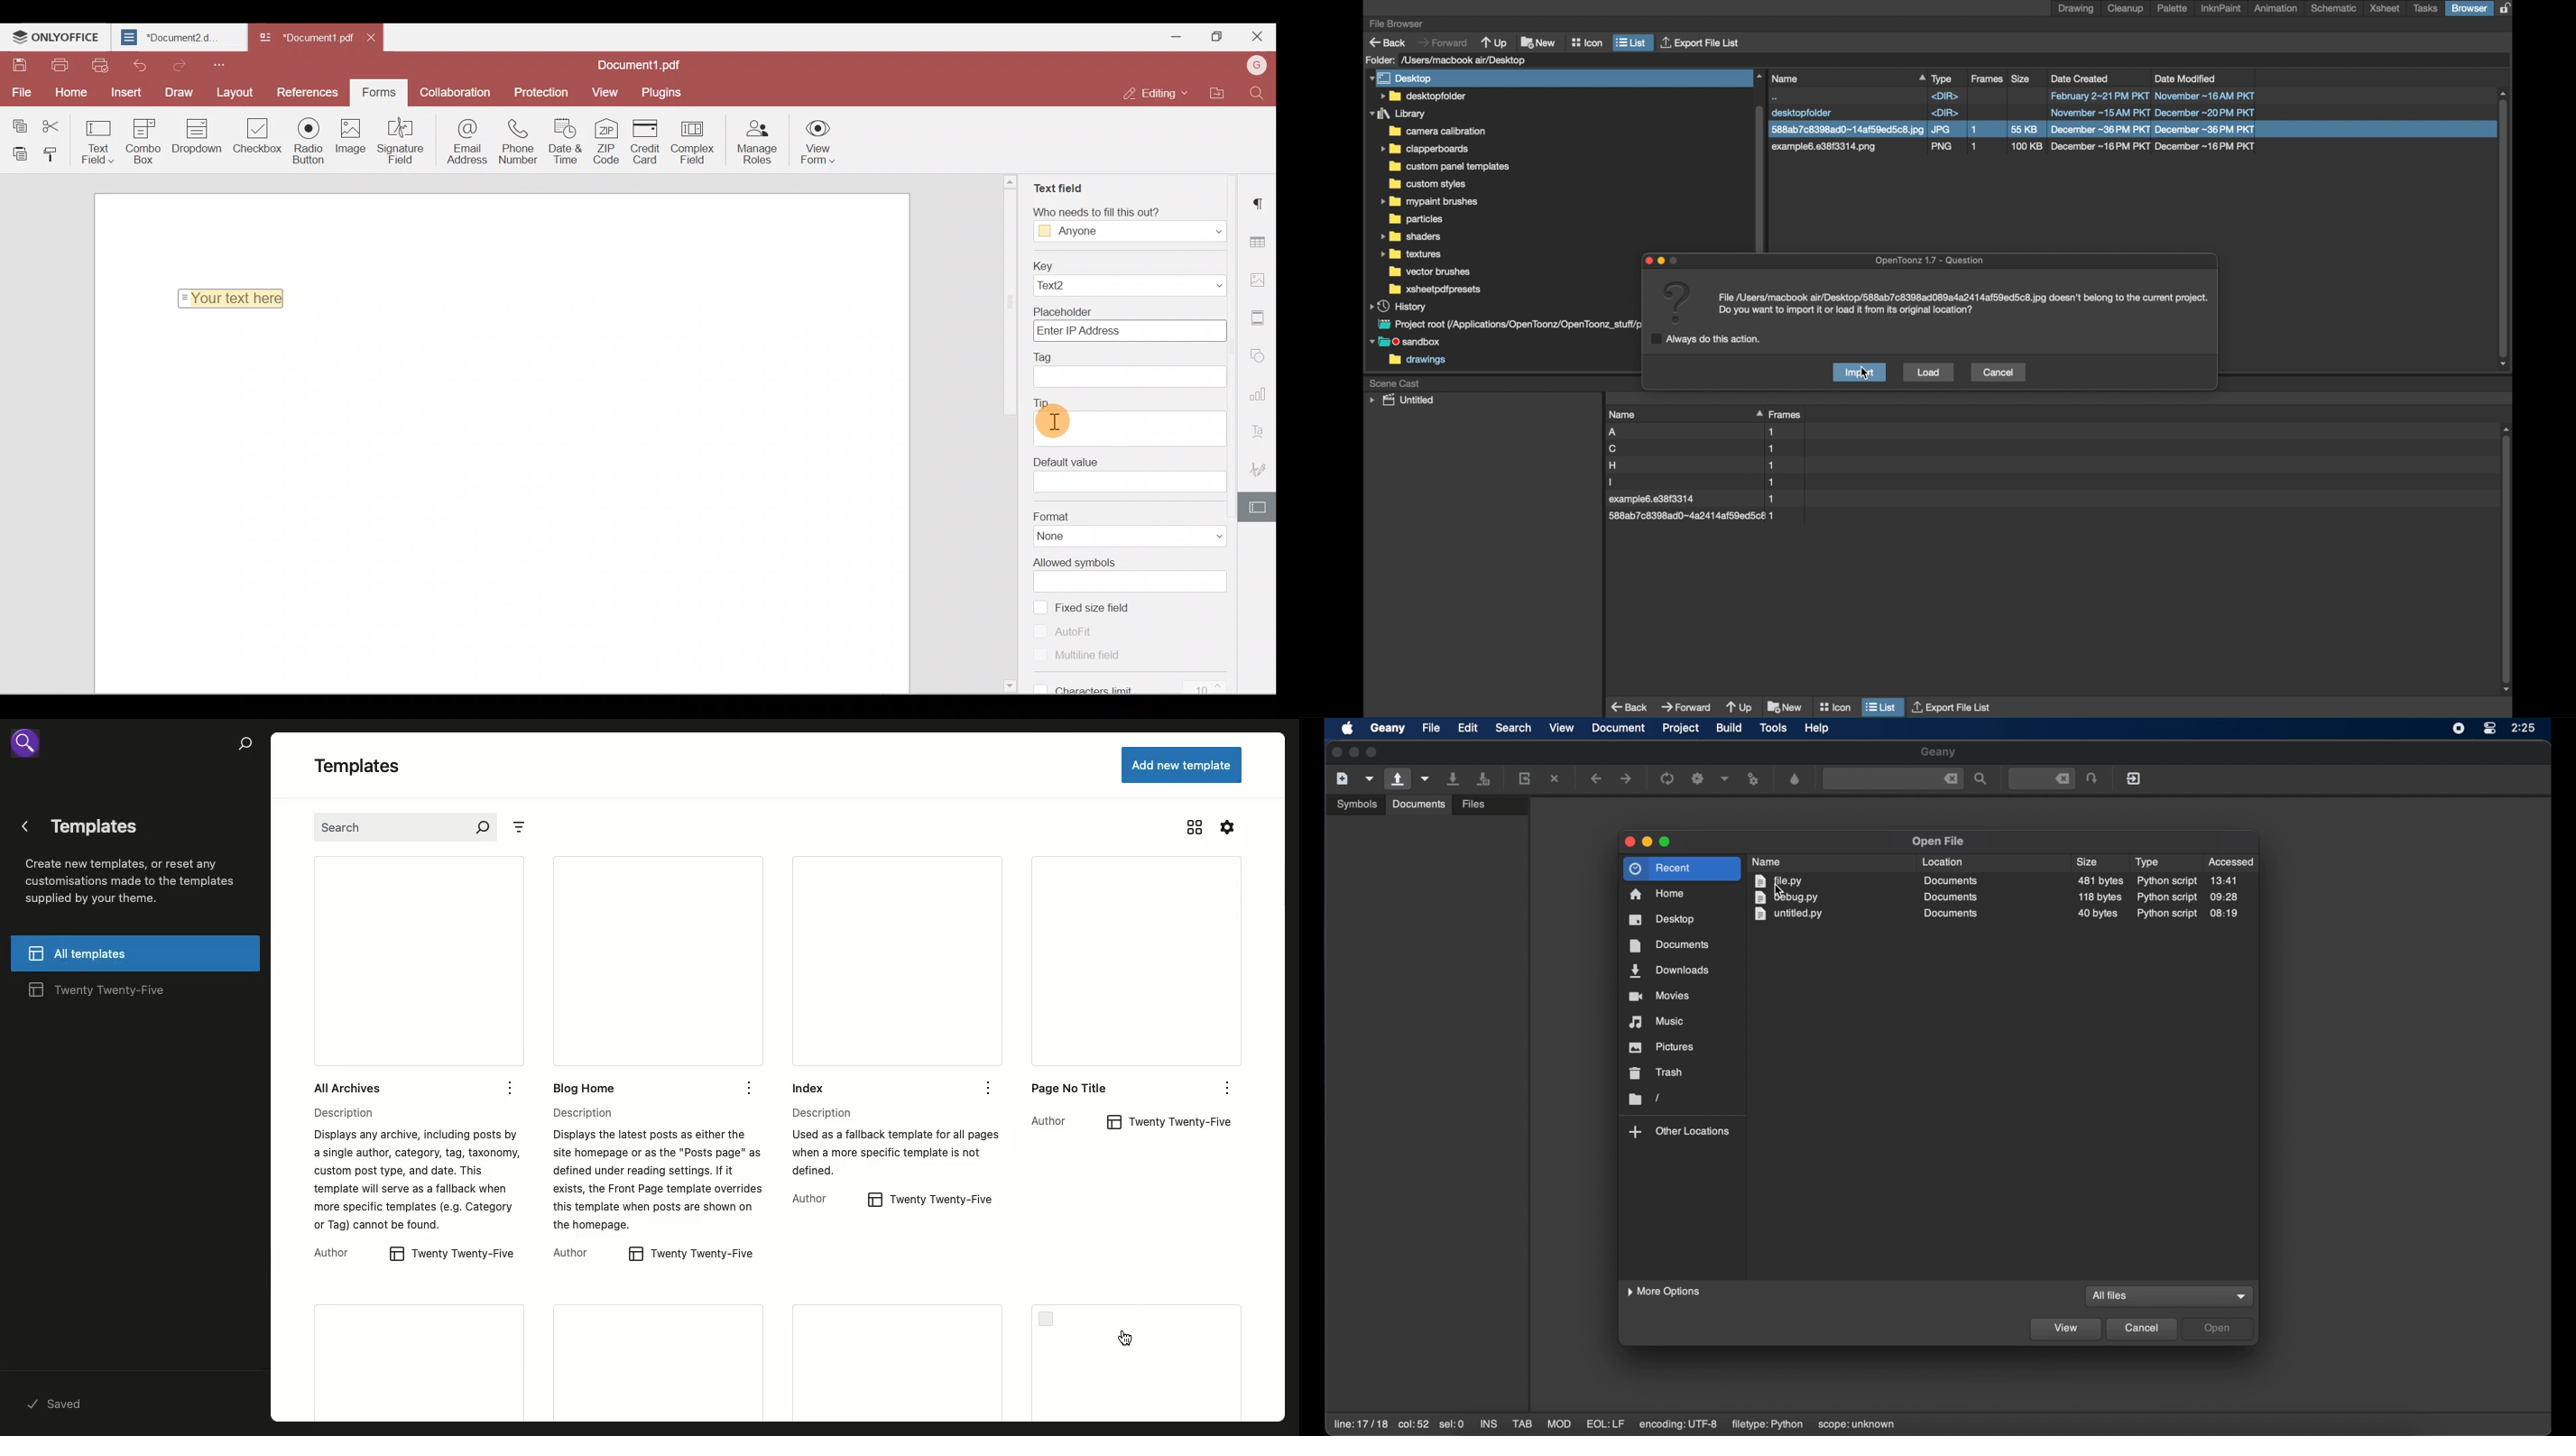  I want to click on Image, so click(356, 141).